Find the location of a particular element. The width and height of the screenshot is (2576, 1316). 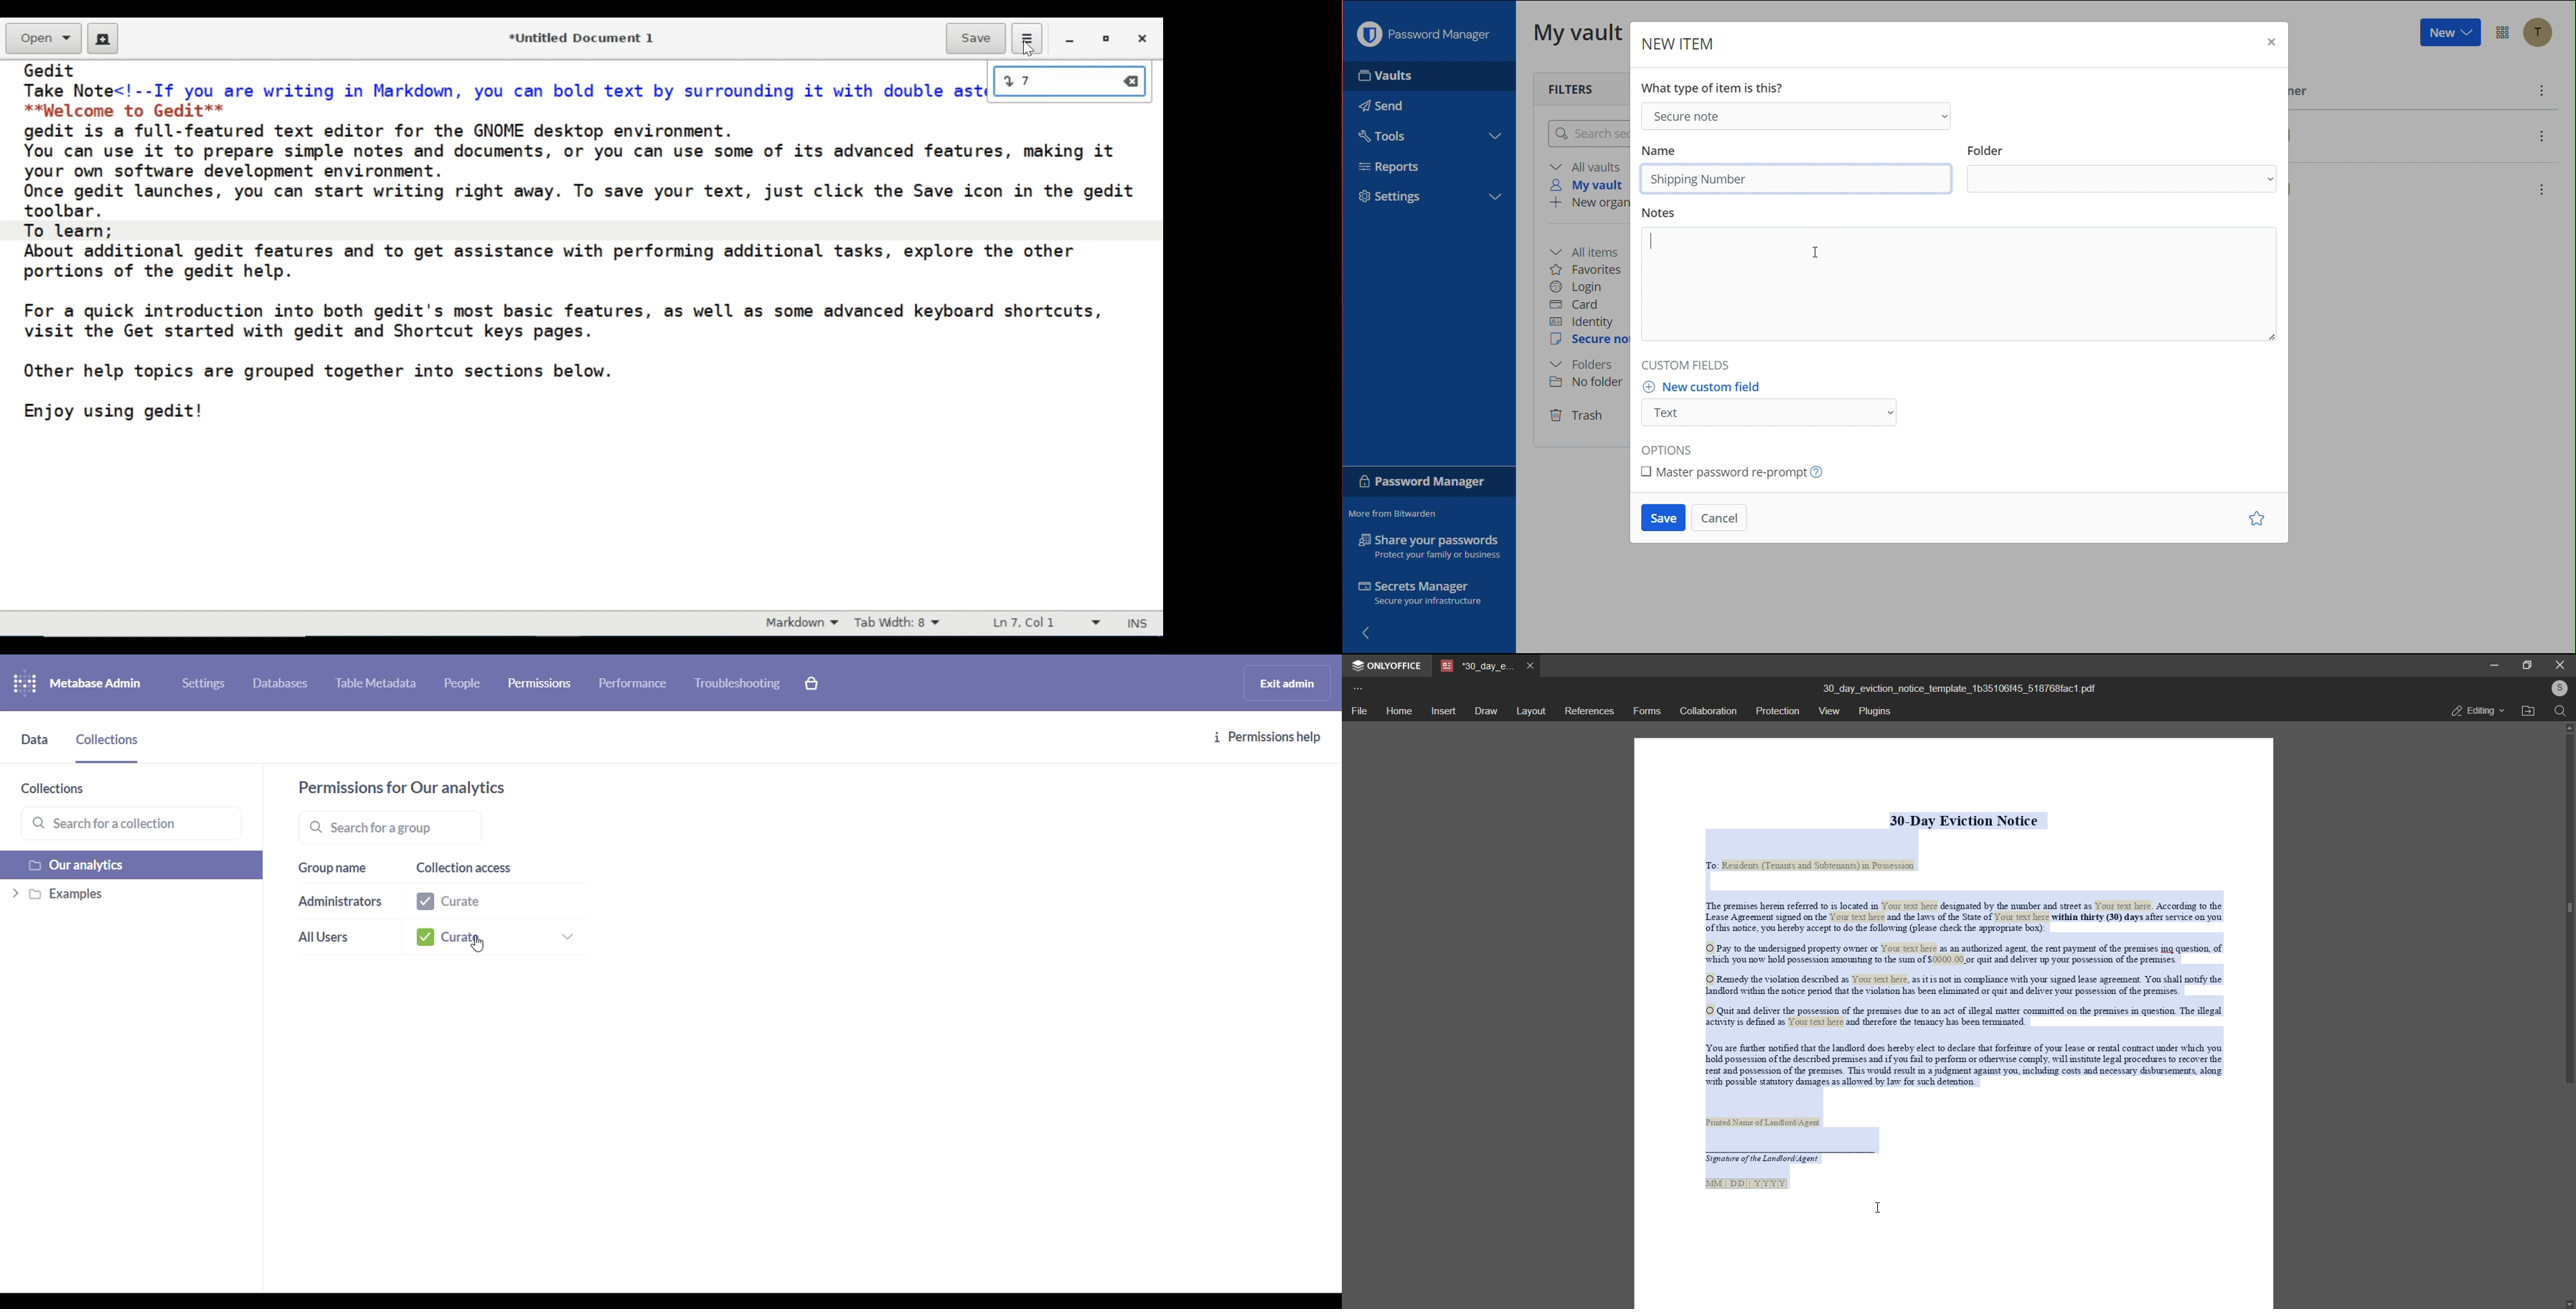

search is located at coordinates (2558, 712).